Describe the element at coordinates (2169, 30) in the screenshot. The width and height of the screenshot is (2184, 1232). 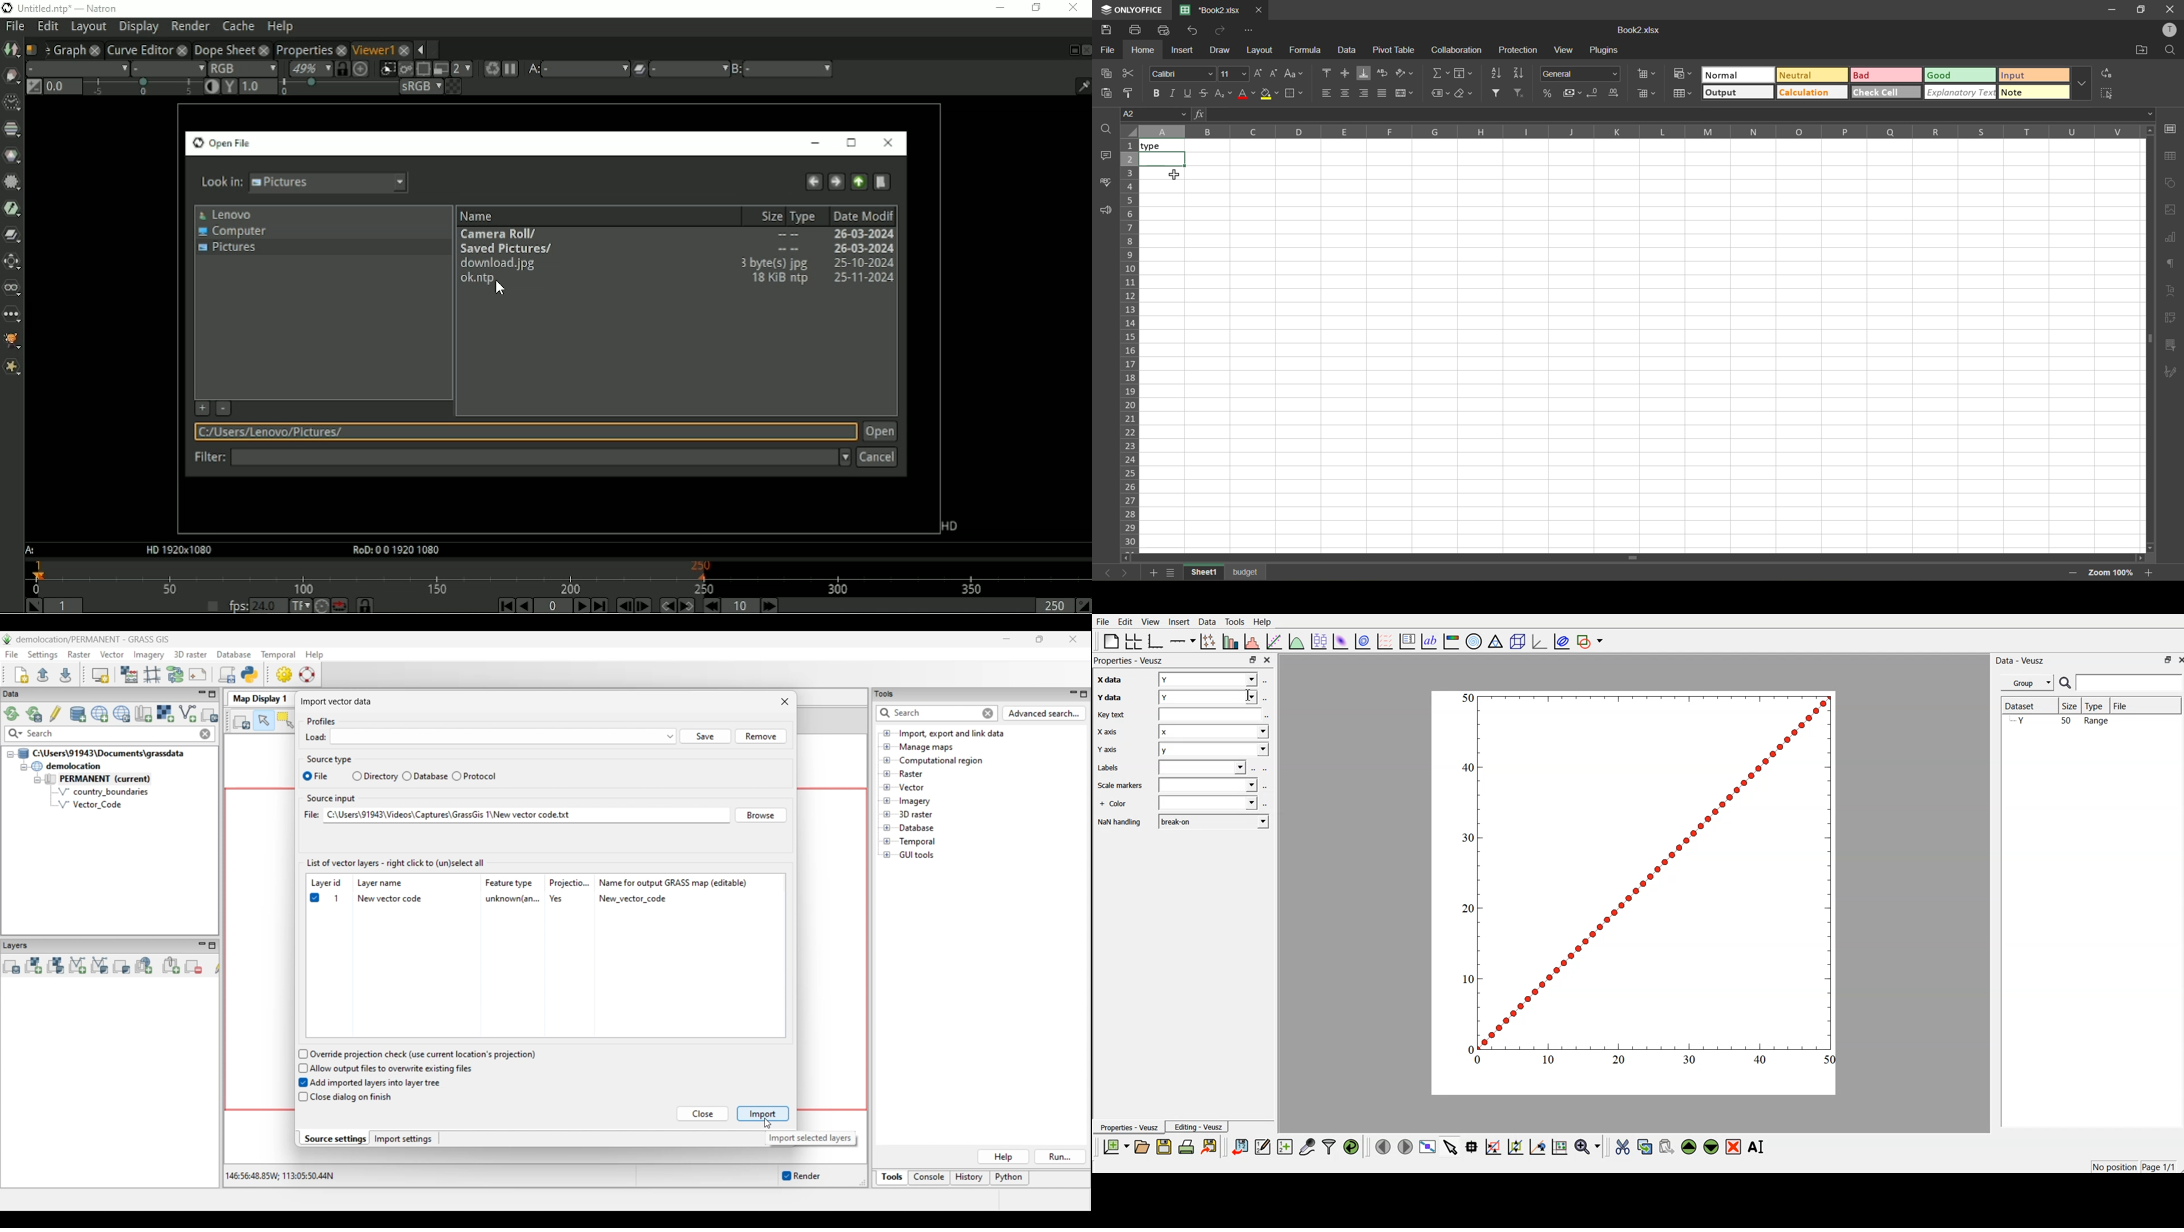
I see `profile` at that location.